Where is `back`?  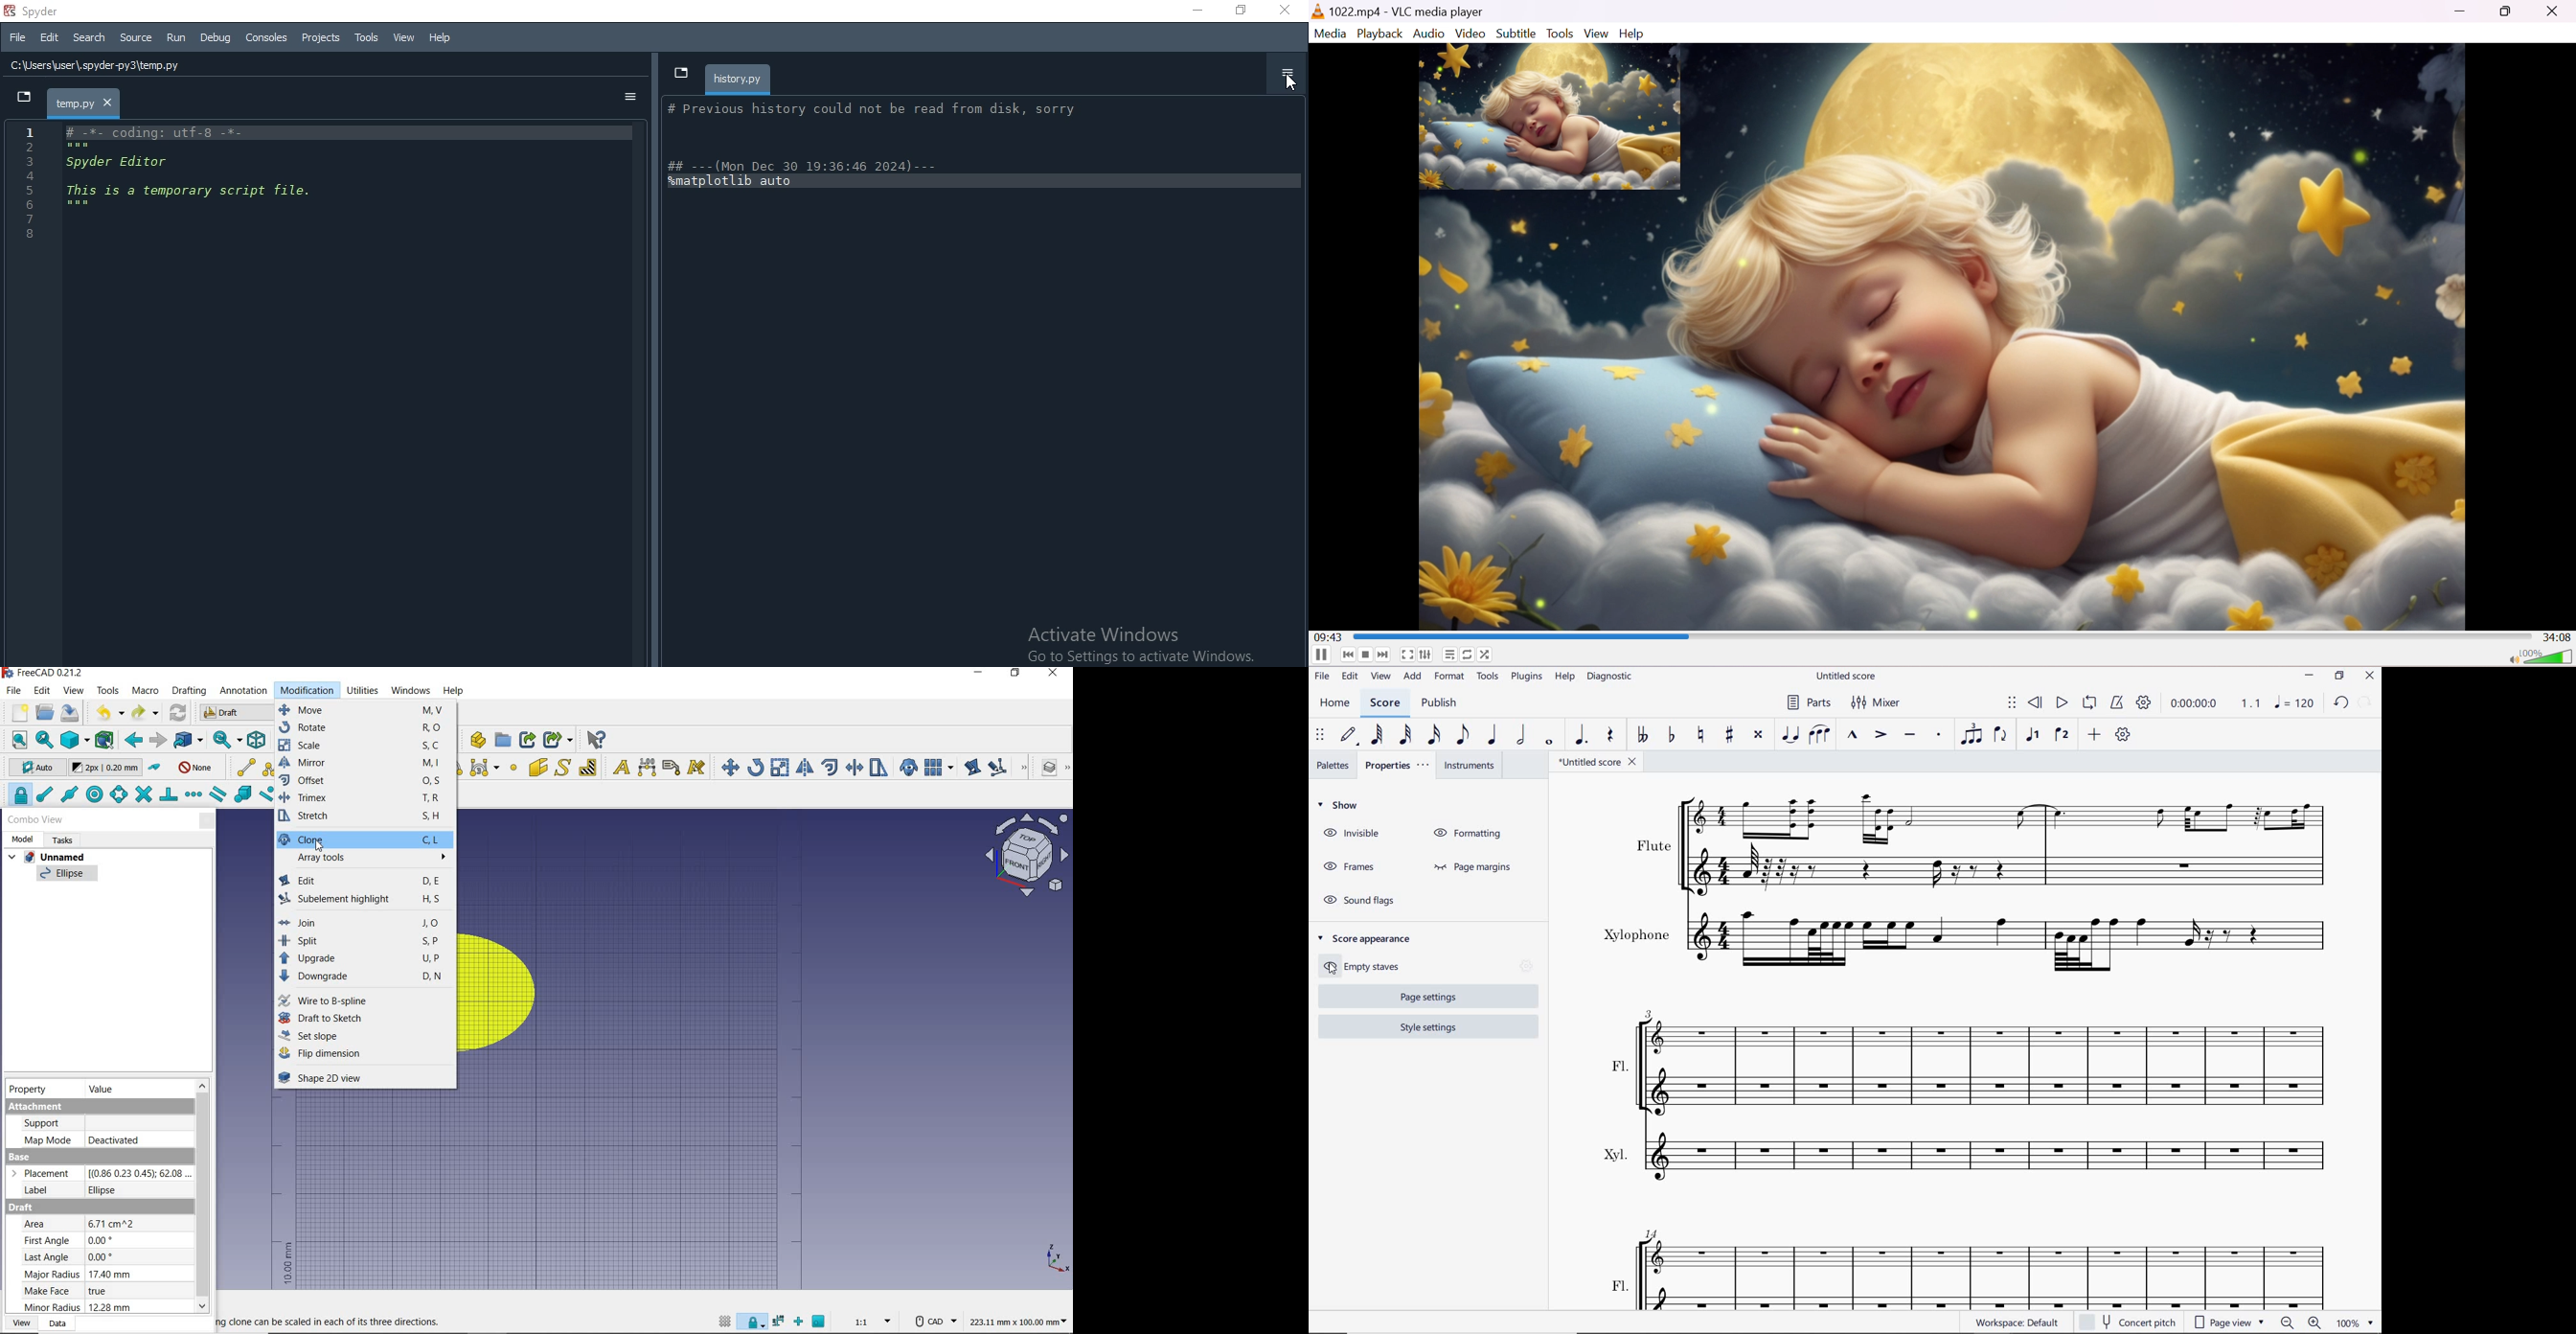 back is located at coordinates (132, 740).